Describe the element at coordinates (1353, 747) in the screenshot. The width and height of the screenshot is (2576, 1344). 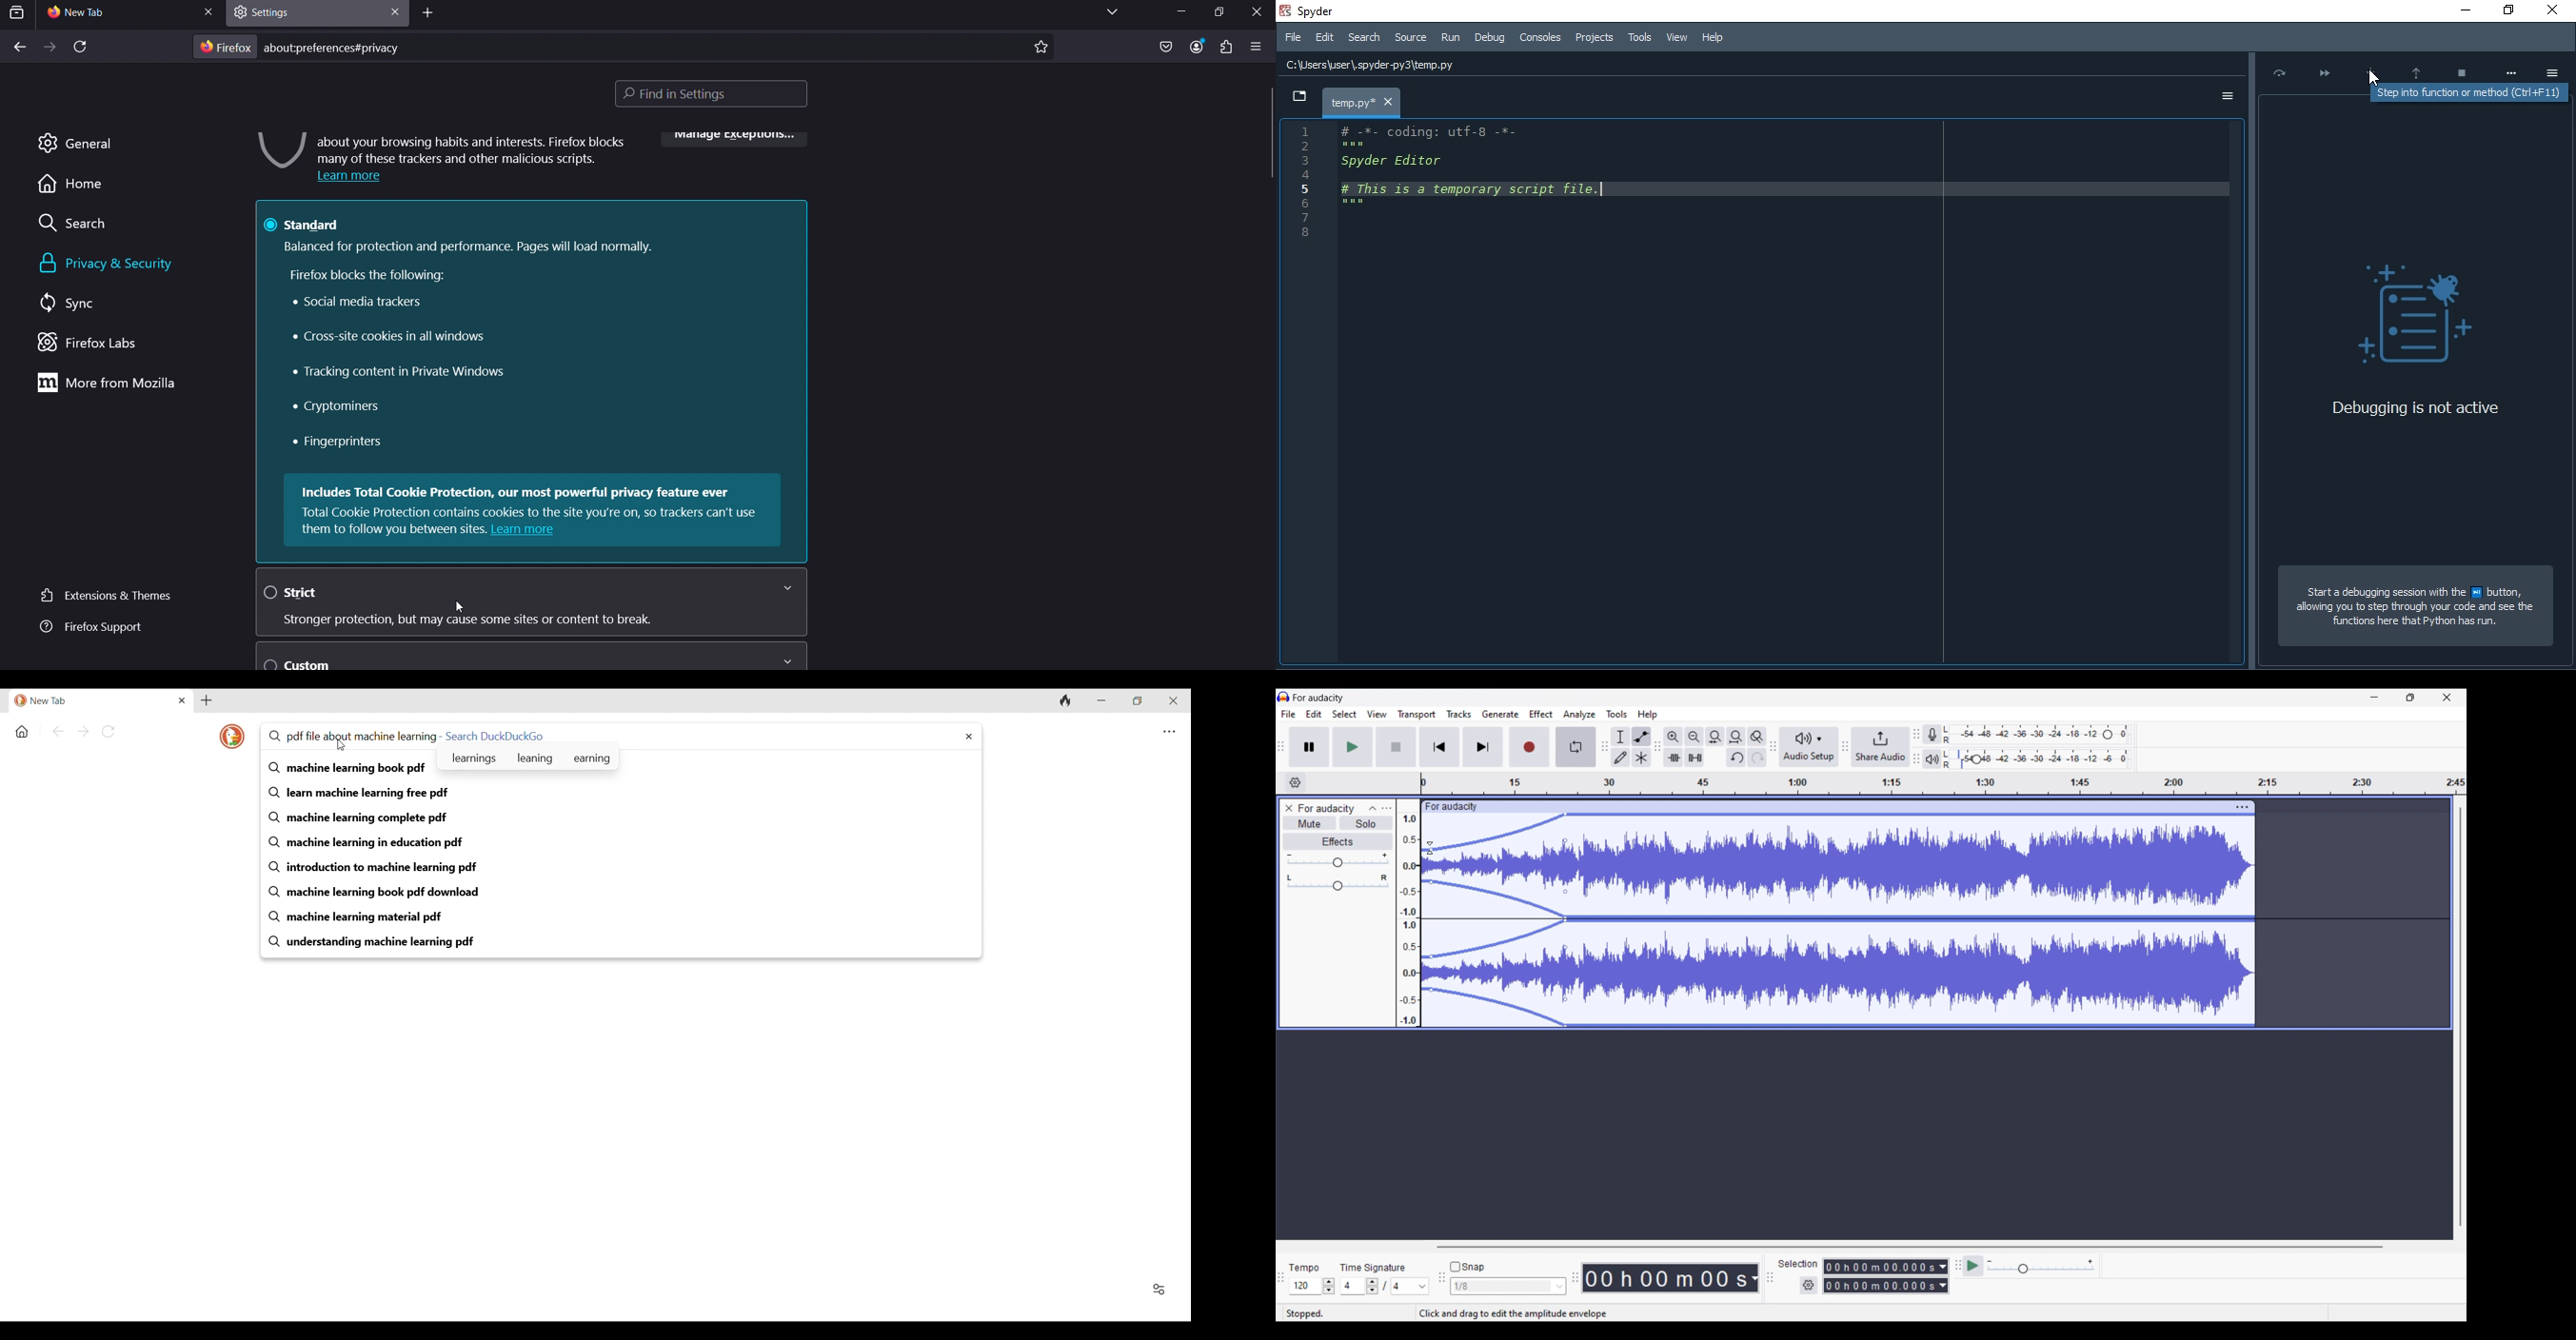
I see `Play/Play once` at that location.